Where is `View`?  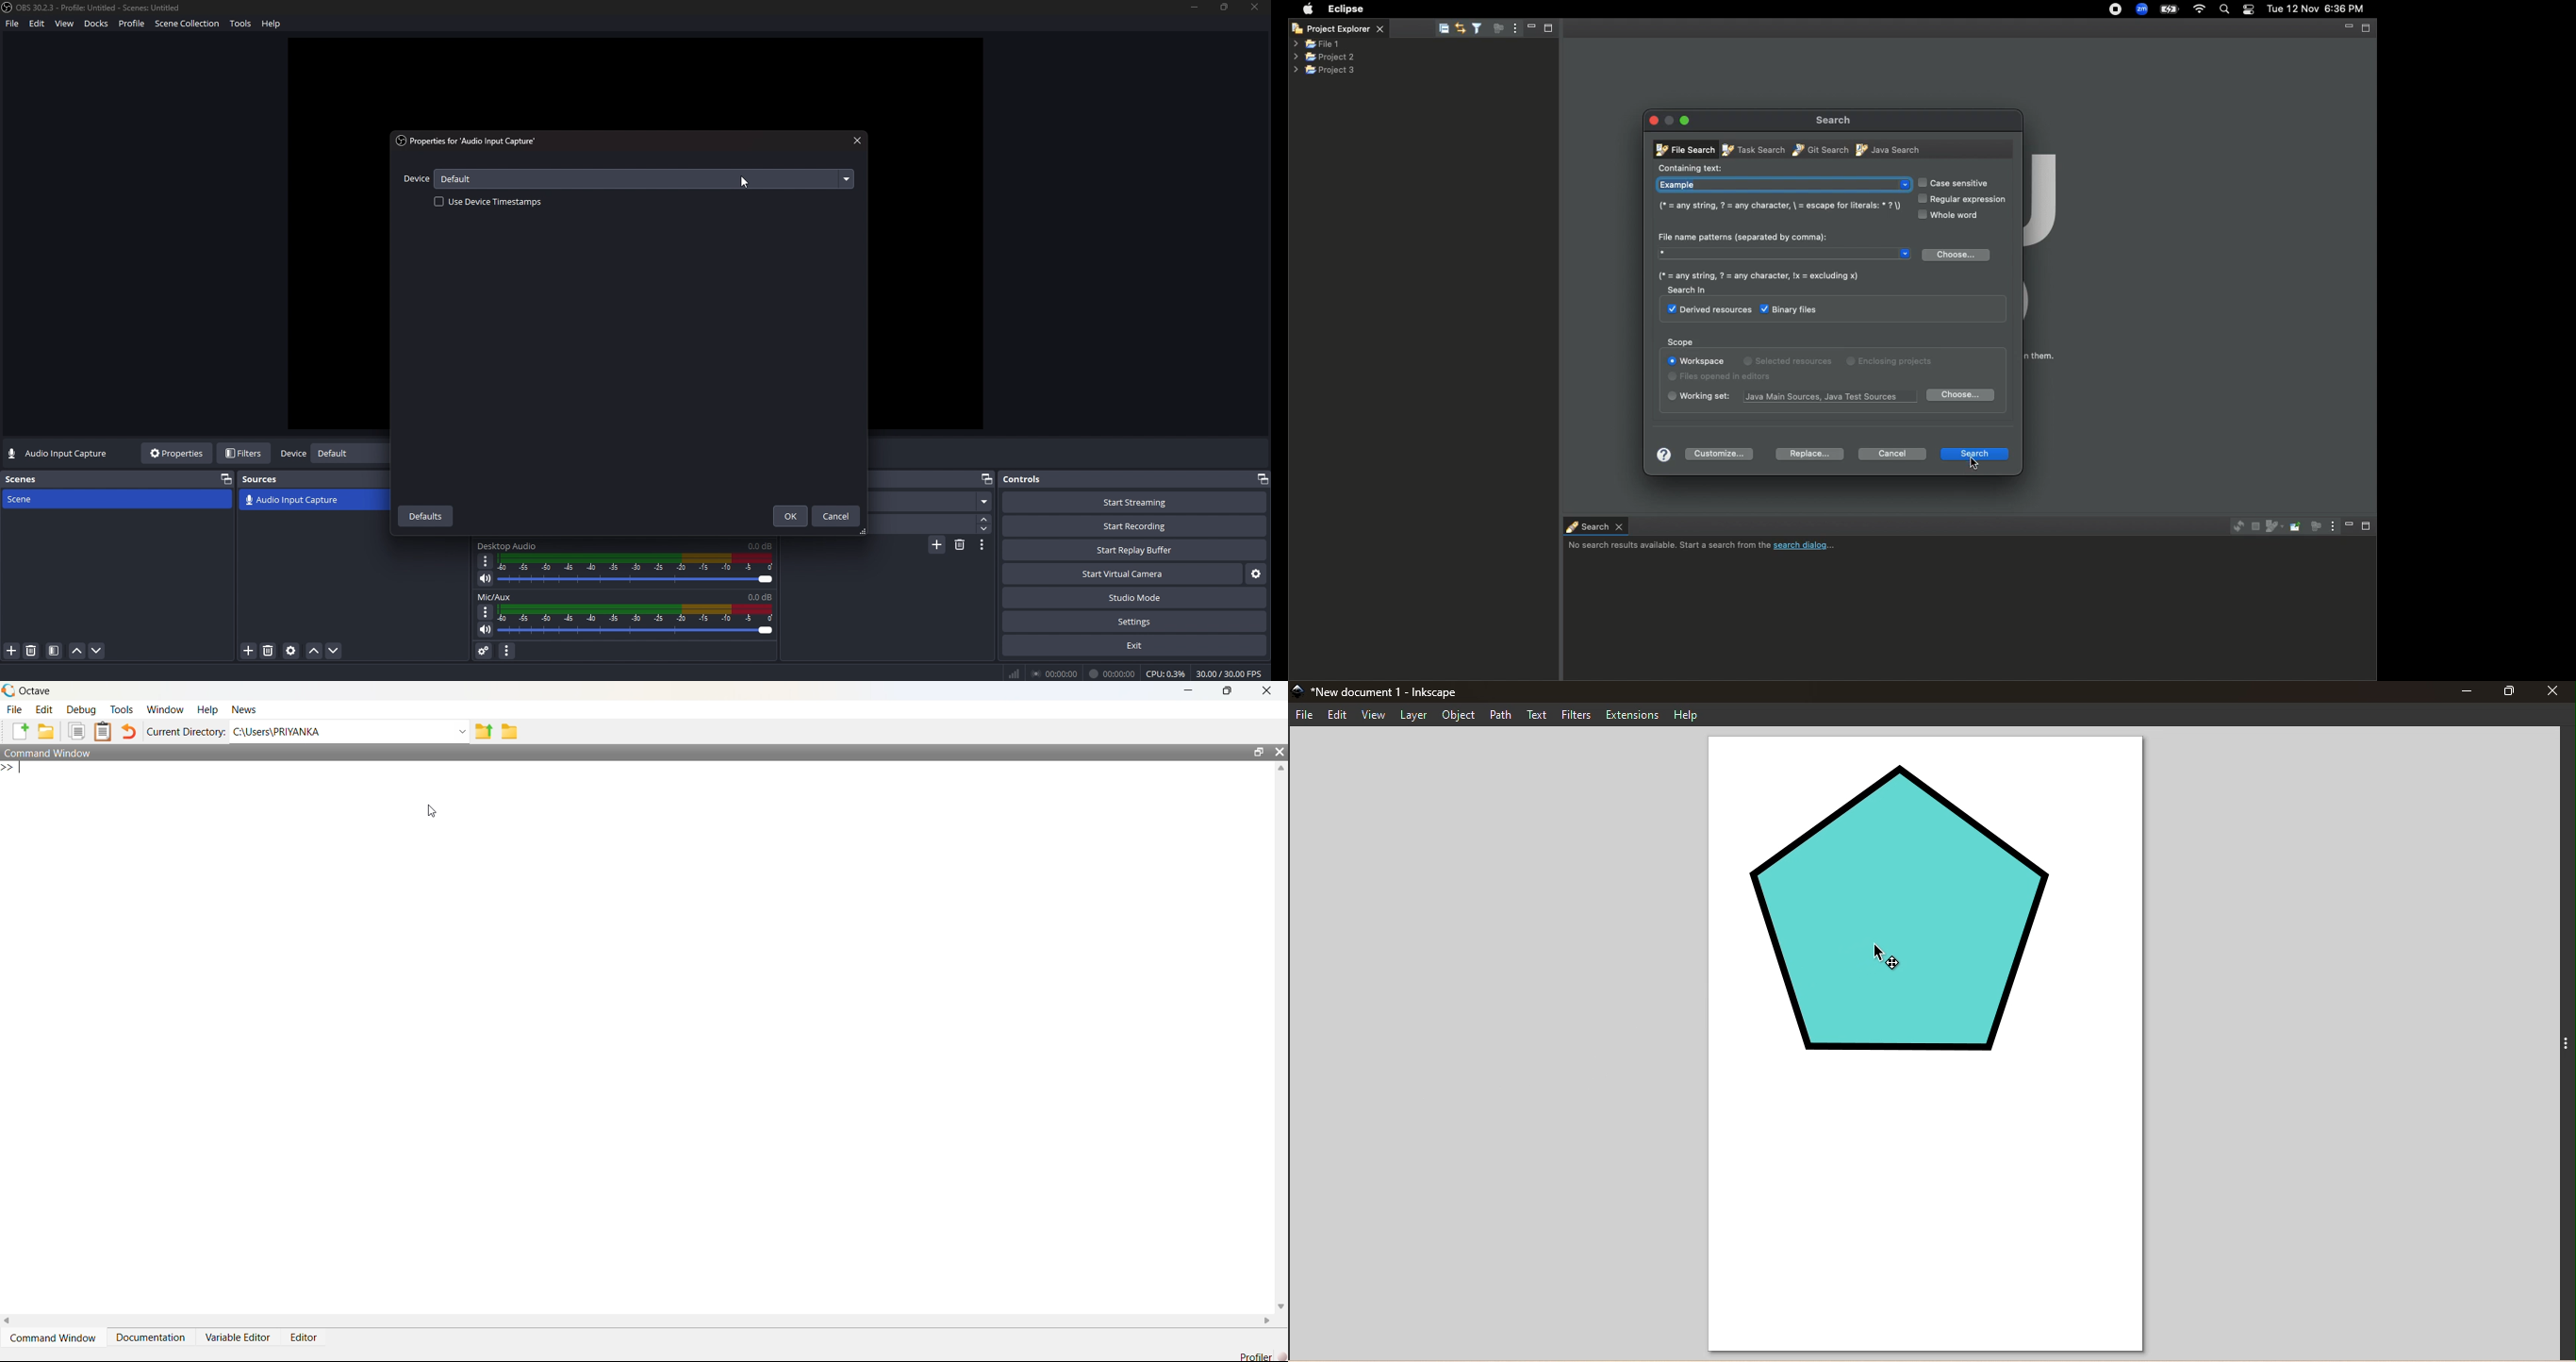 View is located at coordinates (1372, 715).